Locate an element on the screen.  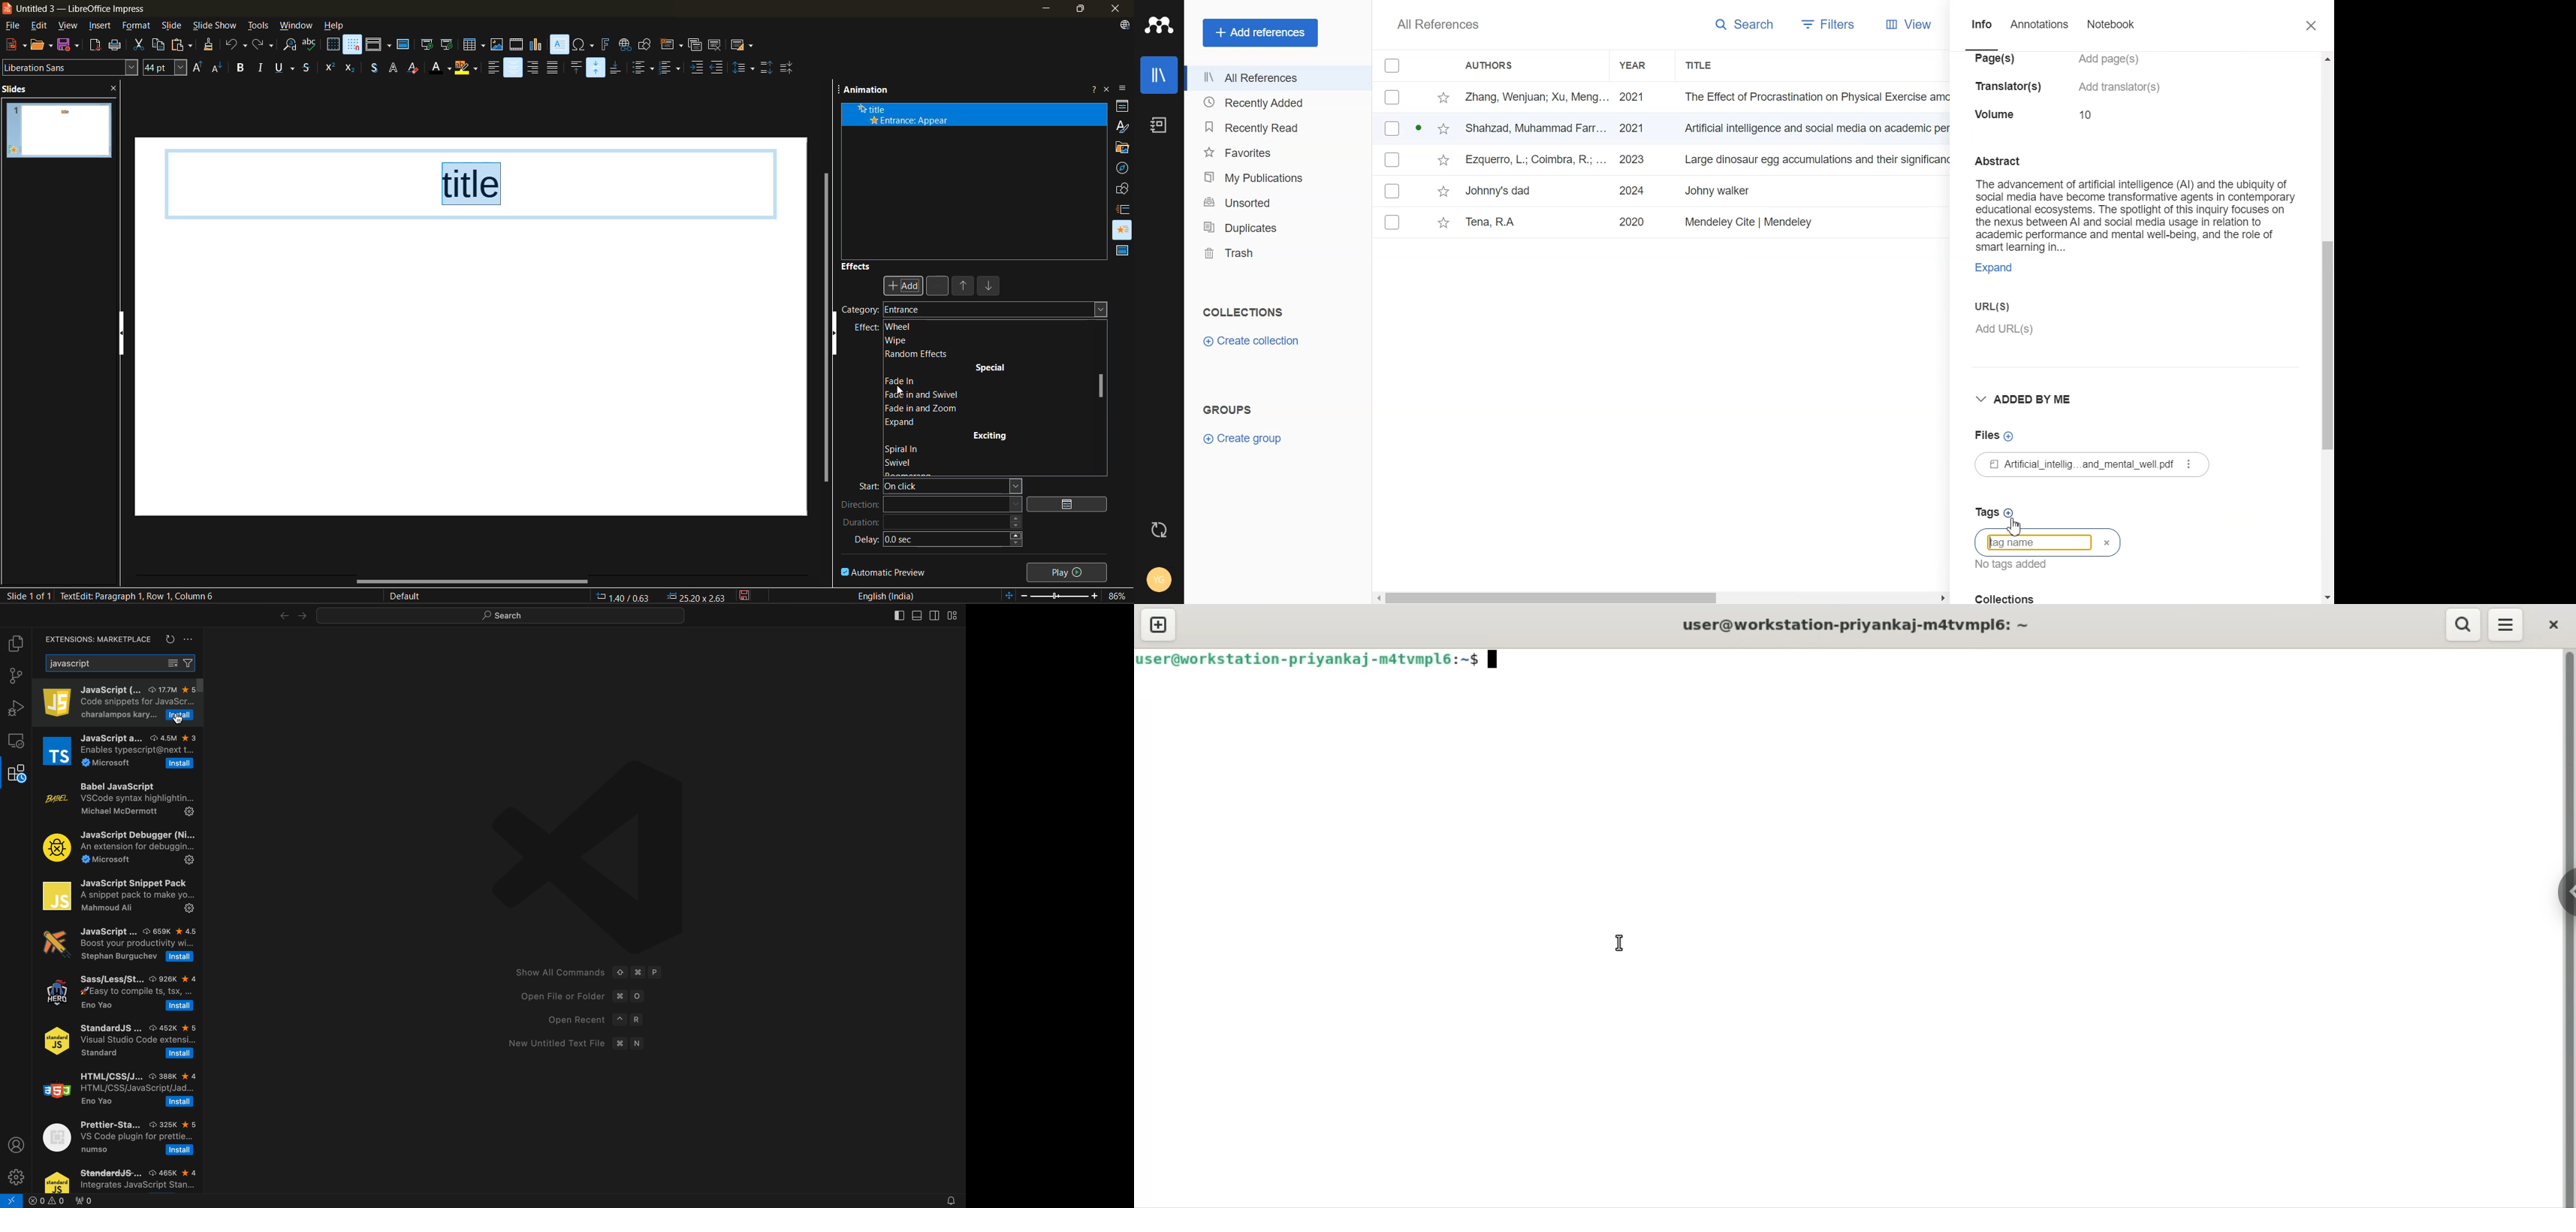
File is located at coordinates (1659, 223).